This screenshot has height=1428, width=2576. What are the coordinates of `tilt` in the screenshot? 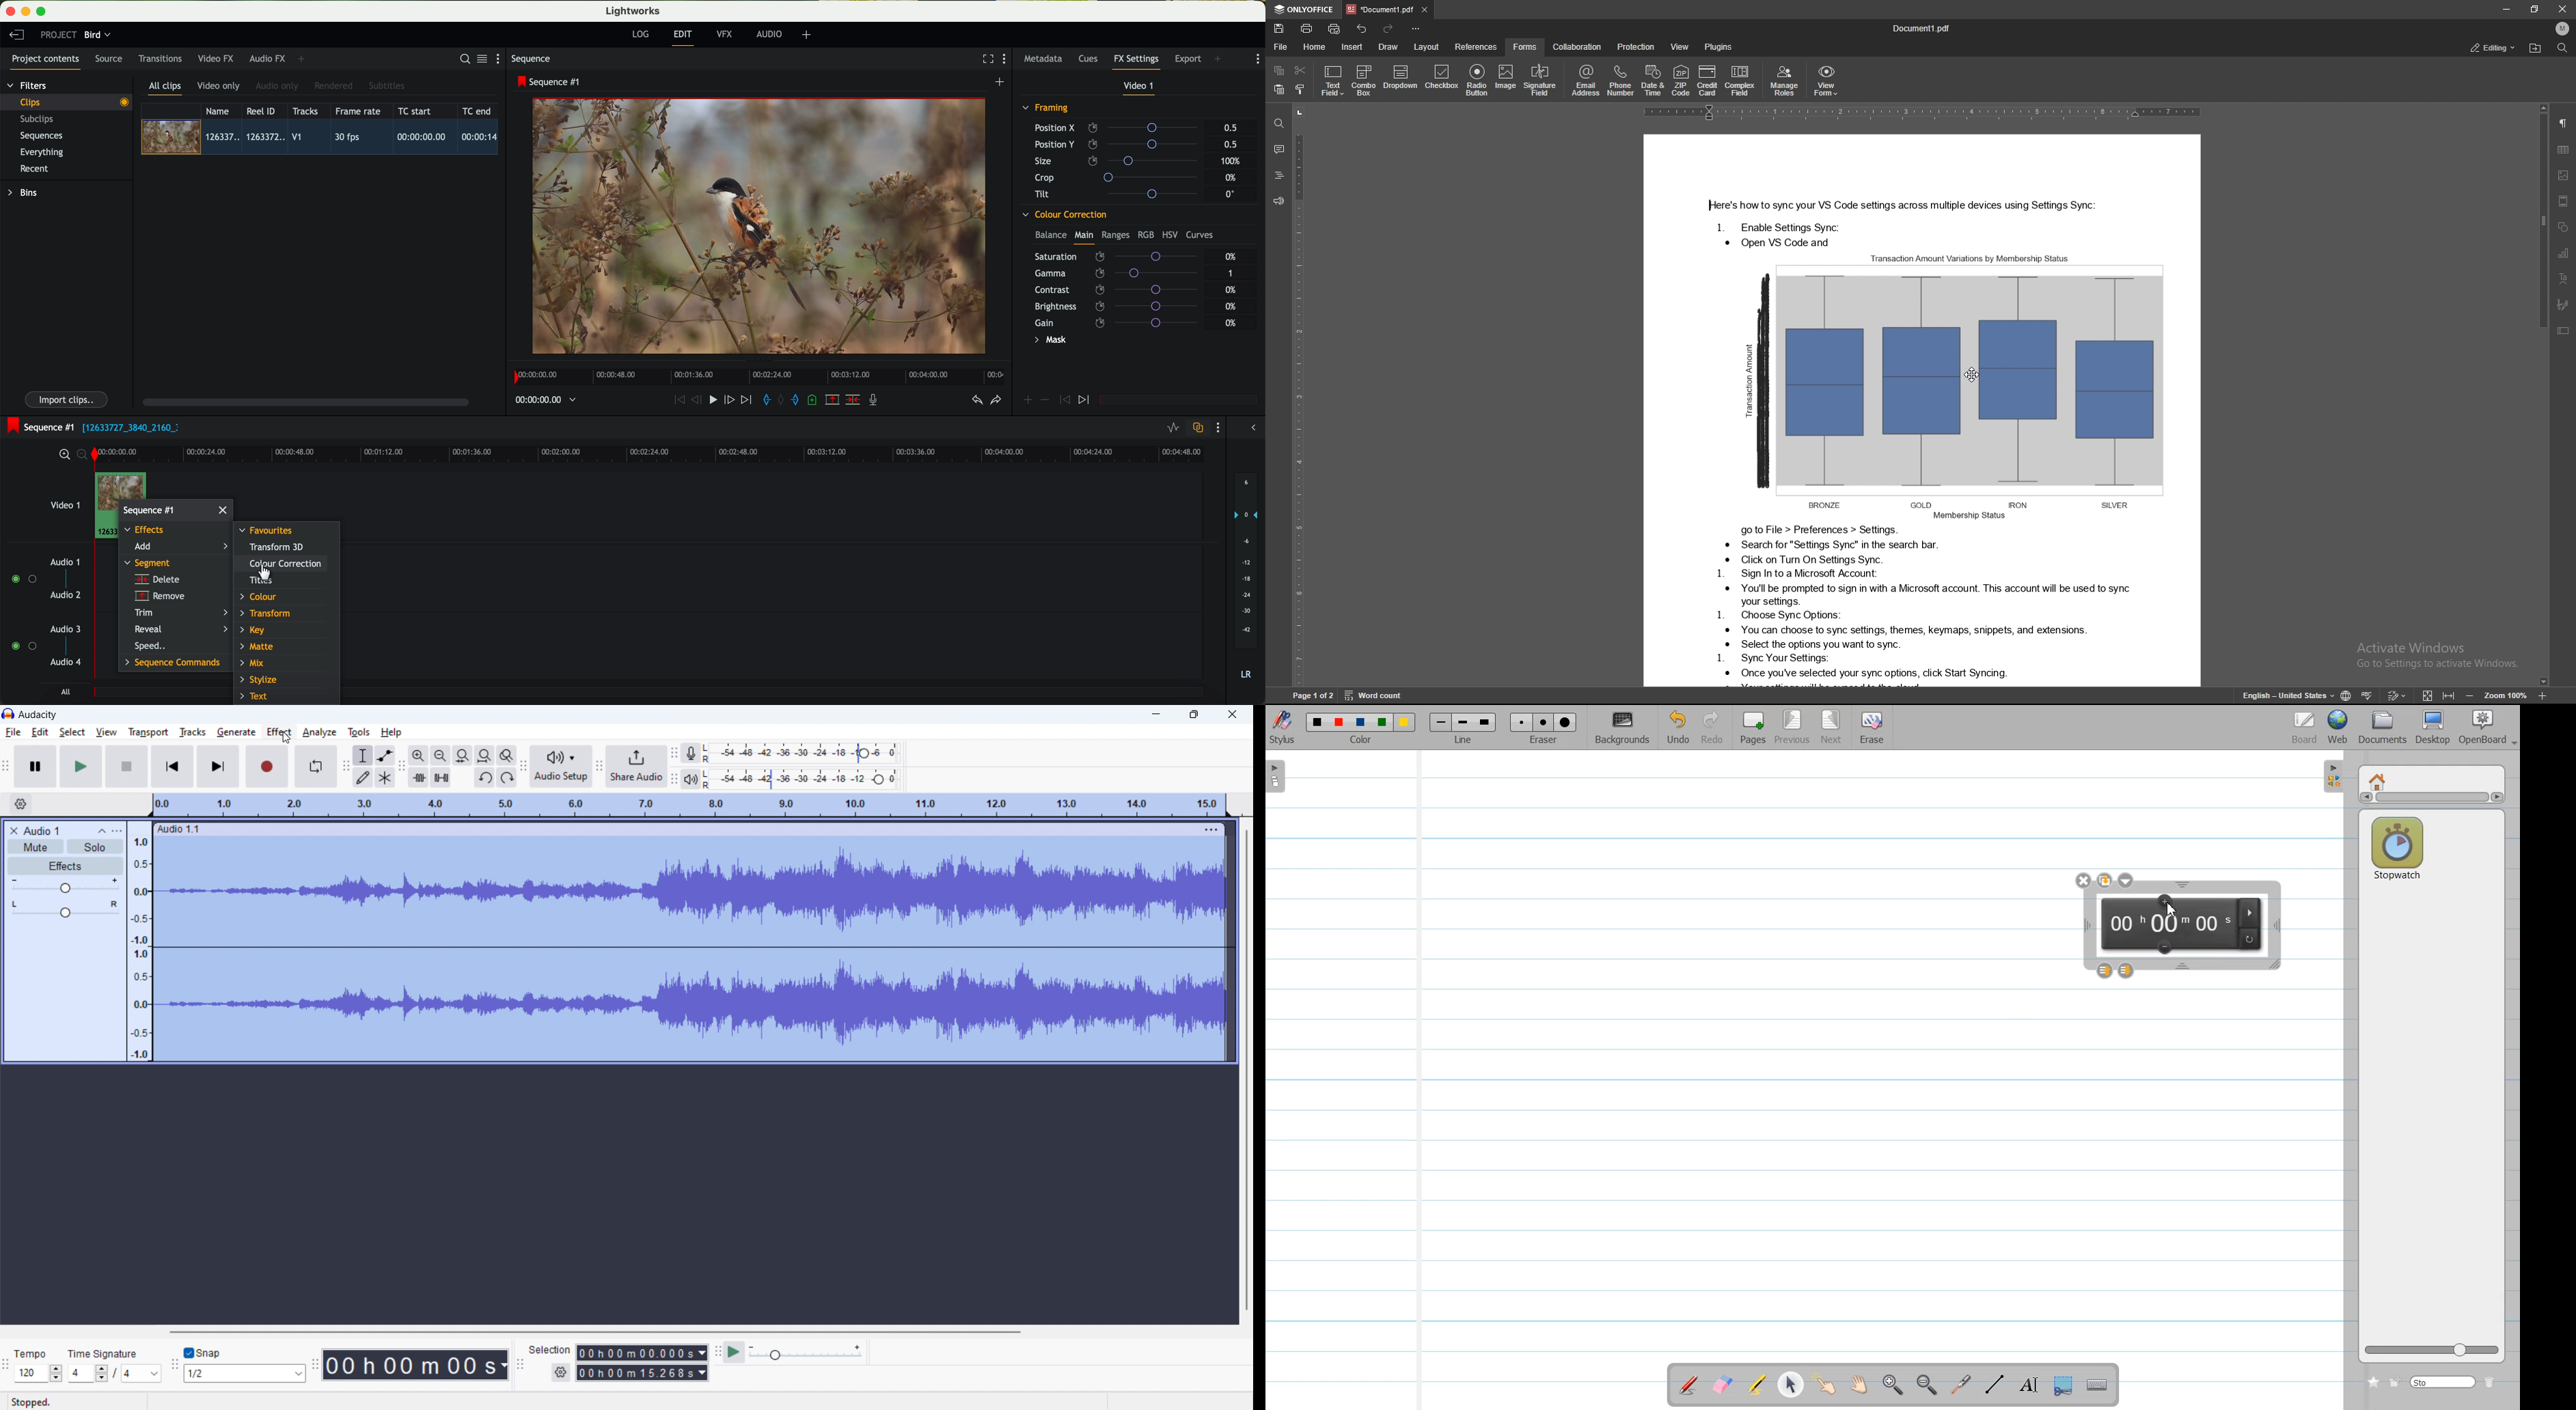 It's located at (1121, 194).